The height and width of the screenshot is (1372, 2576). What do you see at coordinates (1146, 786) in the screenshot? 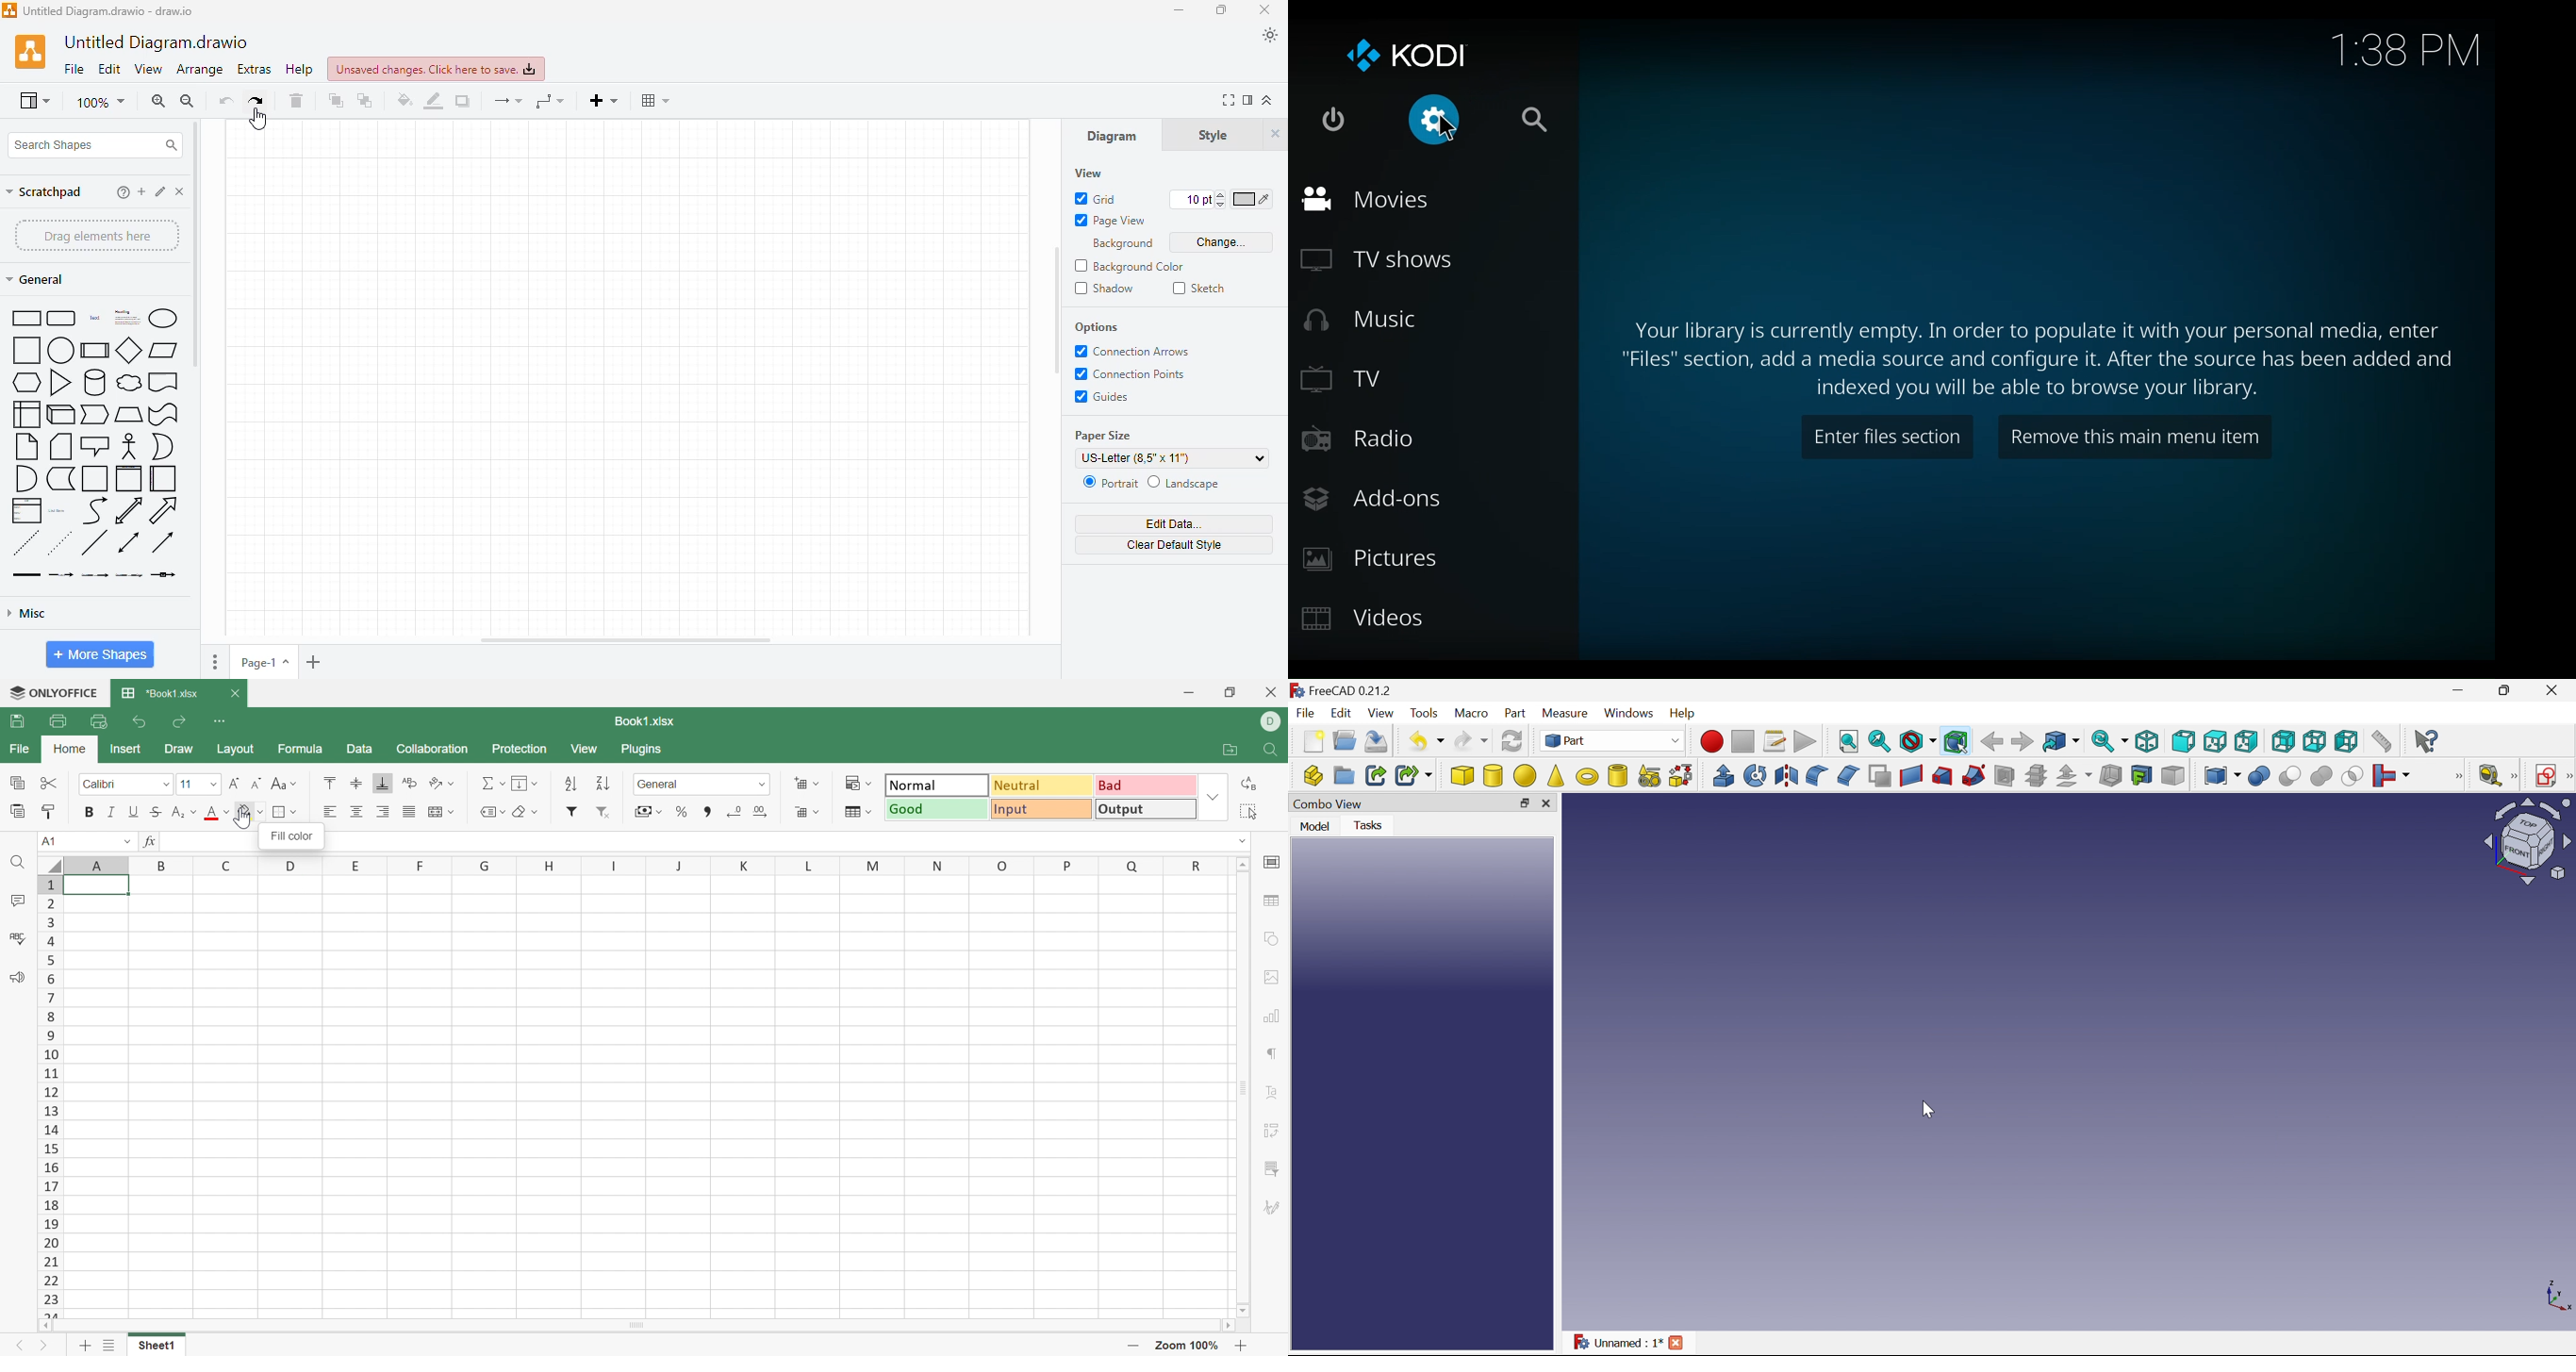
I see `Bad` at bounding box center [1146, 786].